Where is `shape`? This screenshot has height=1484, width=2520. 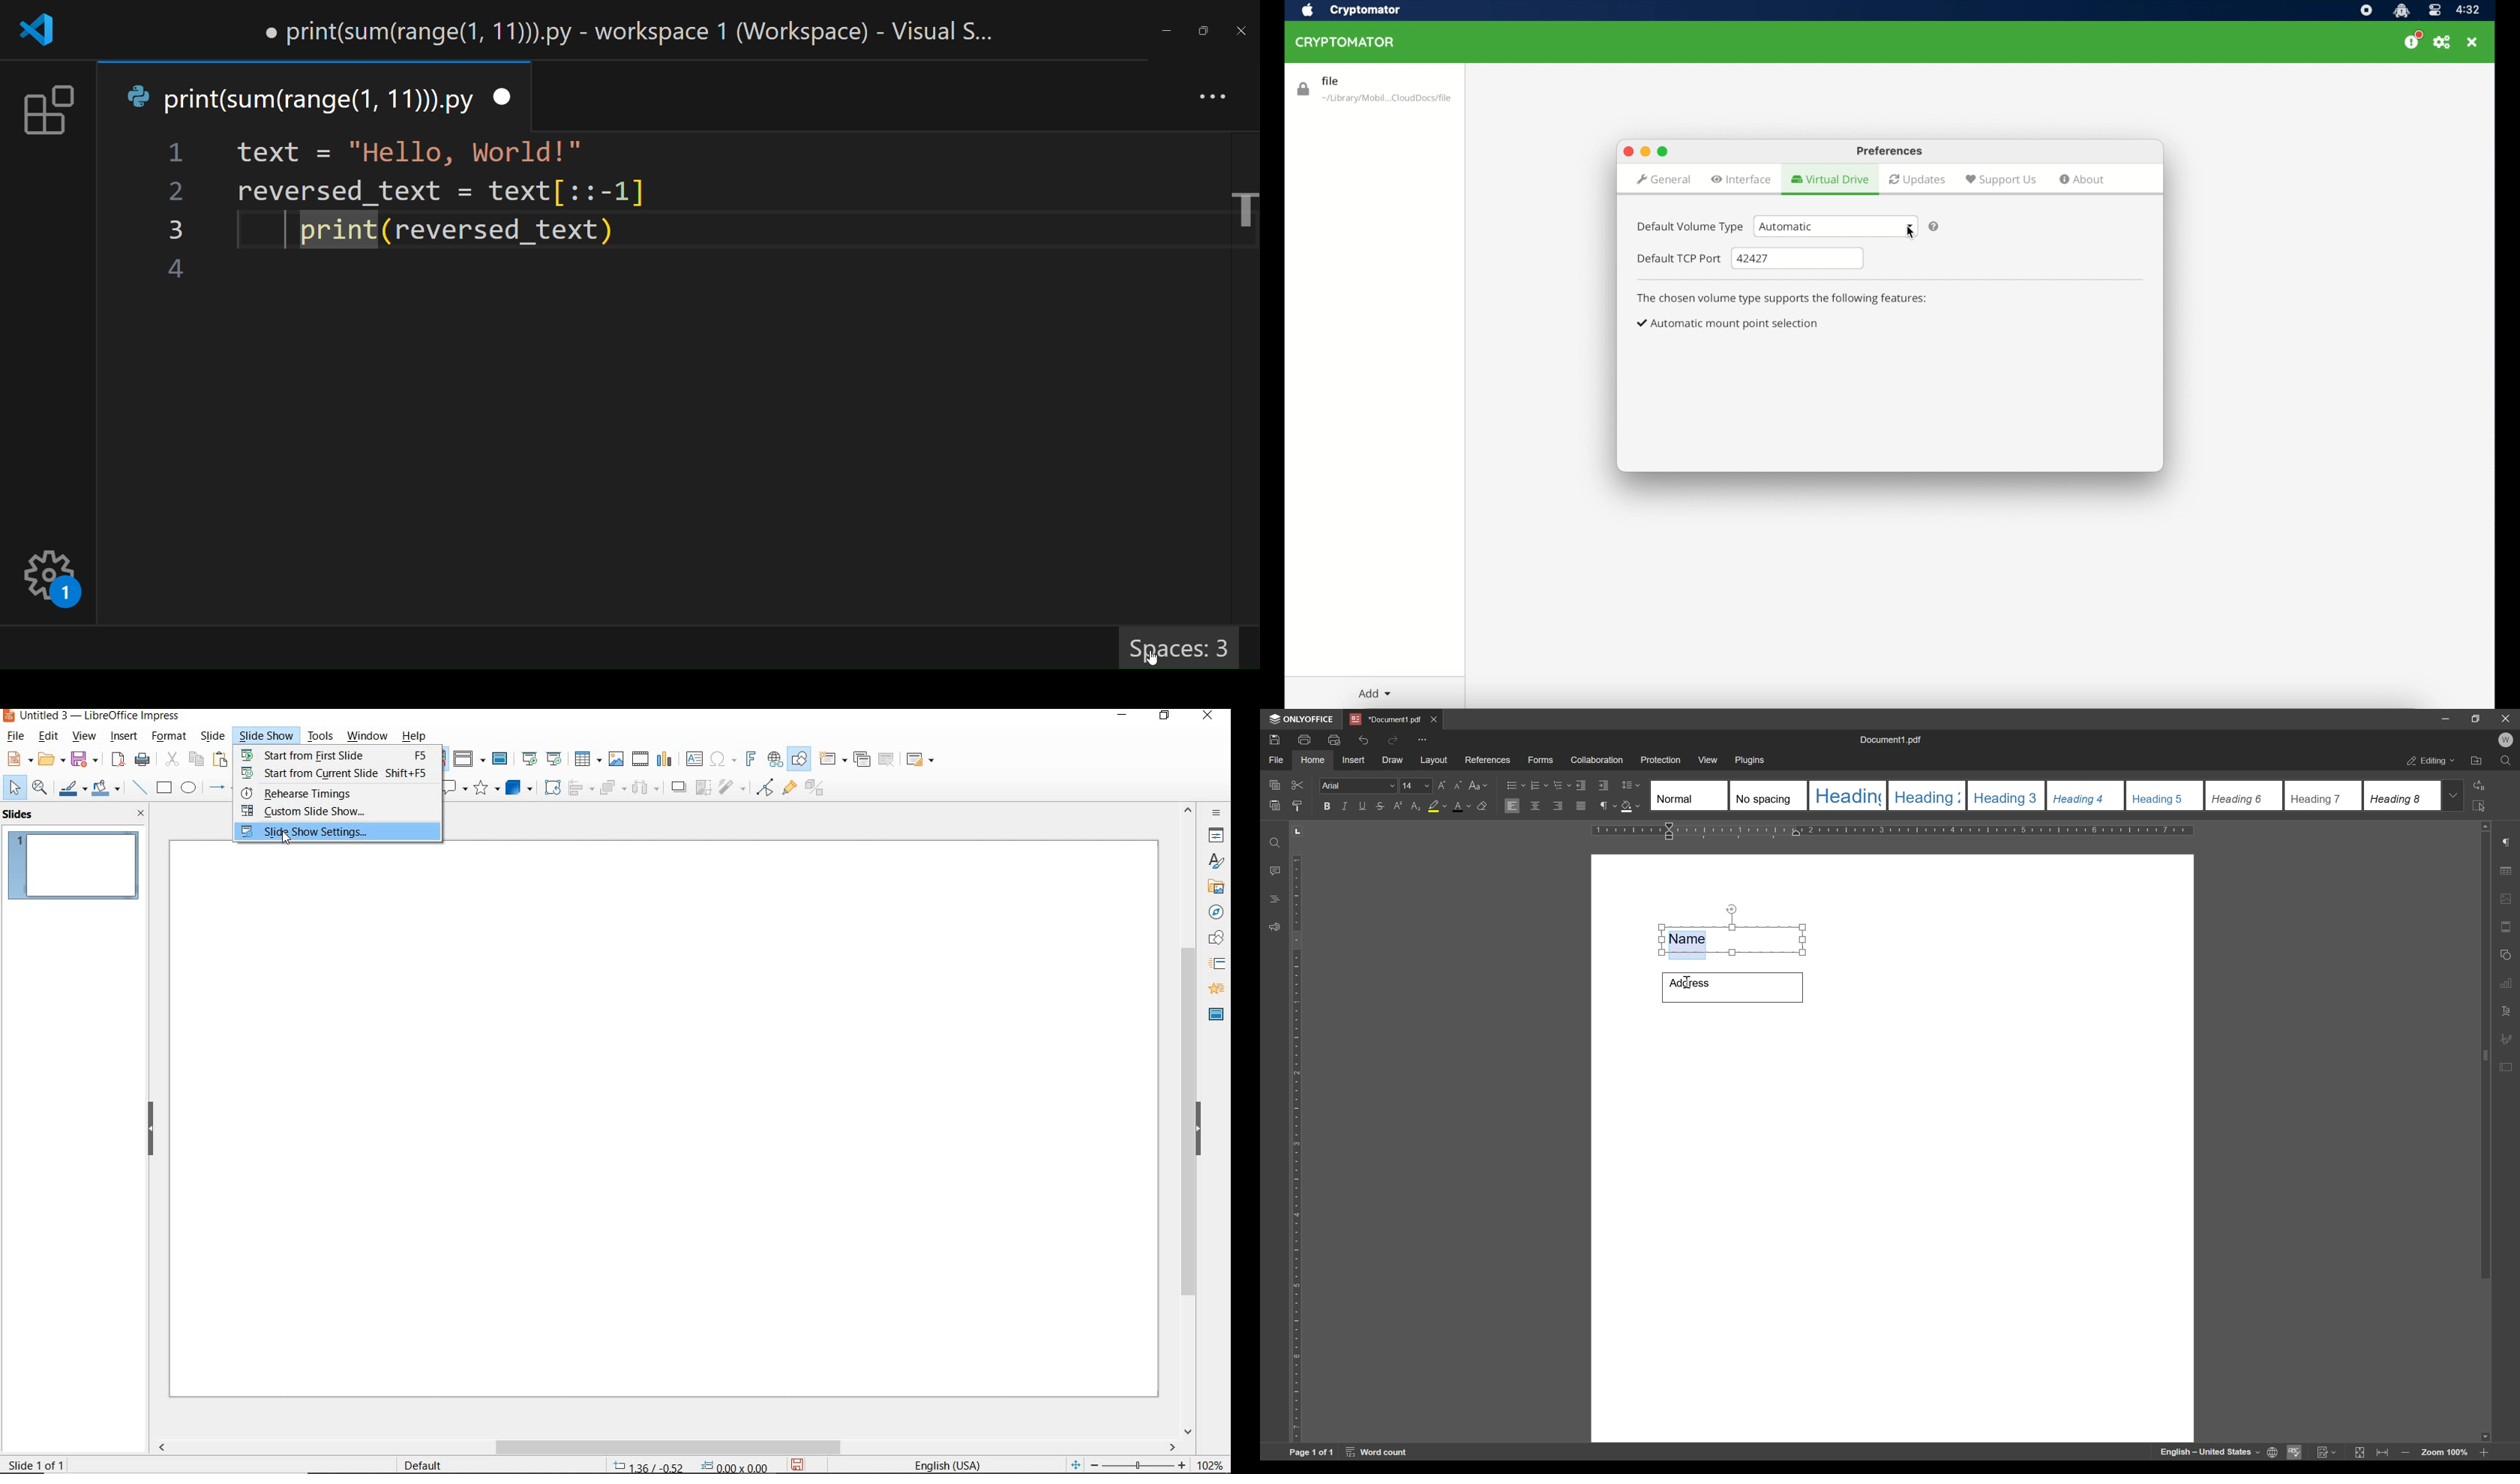
shape is located at coordinates (2508, 953).